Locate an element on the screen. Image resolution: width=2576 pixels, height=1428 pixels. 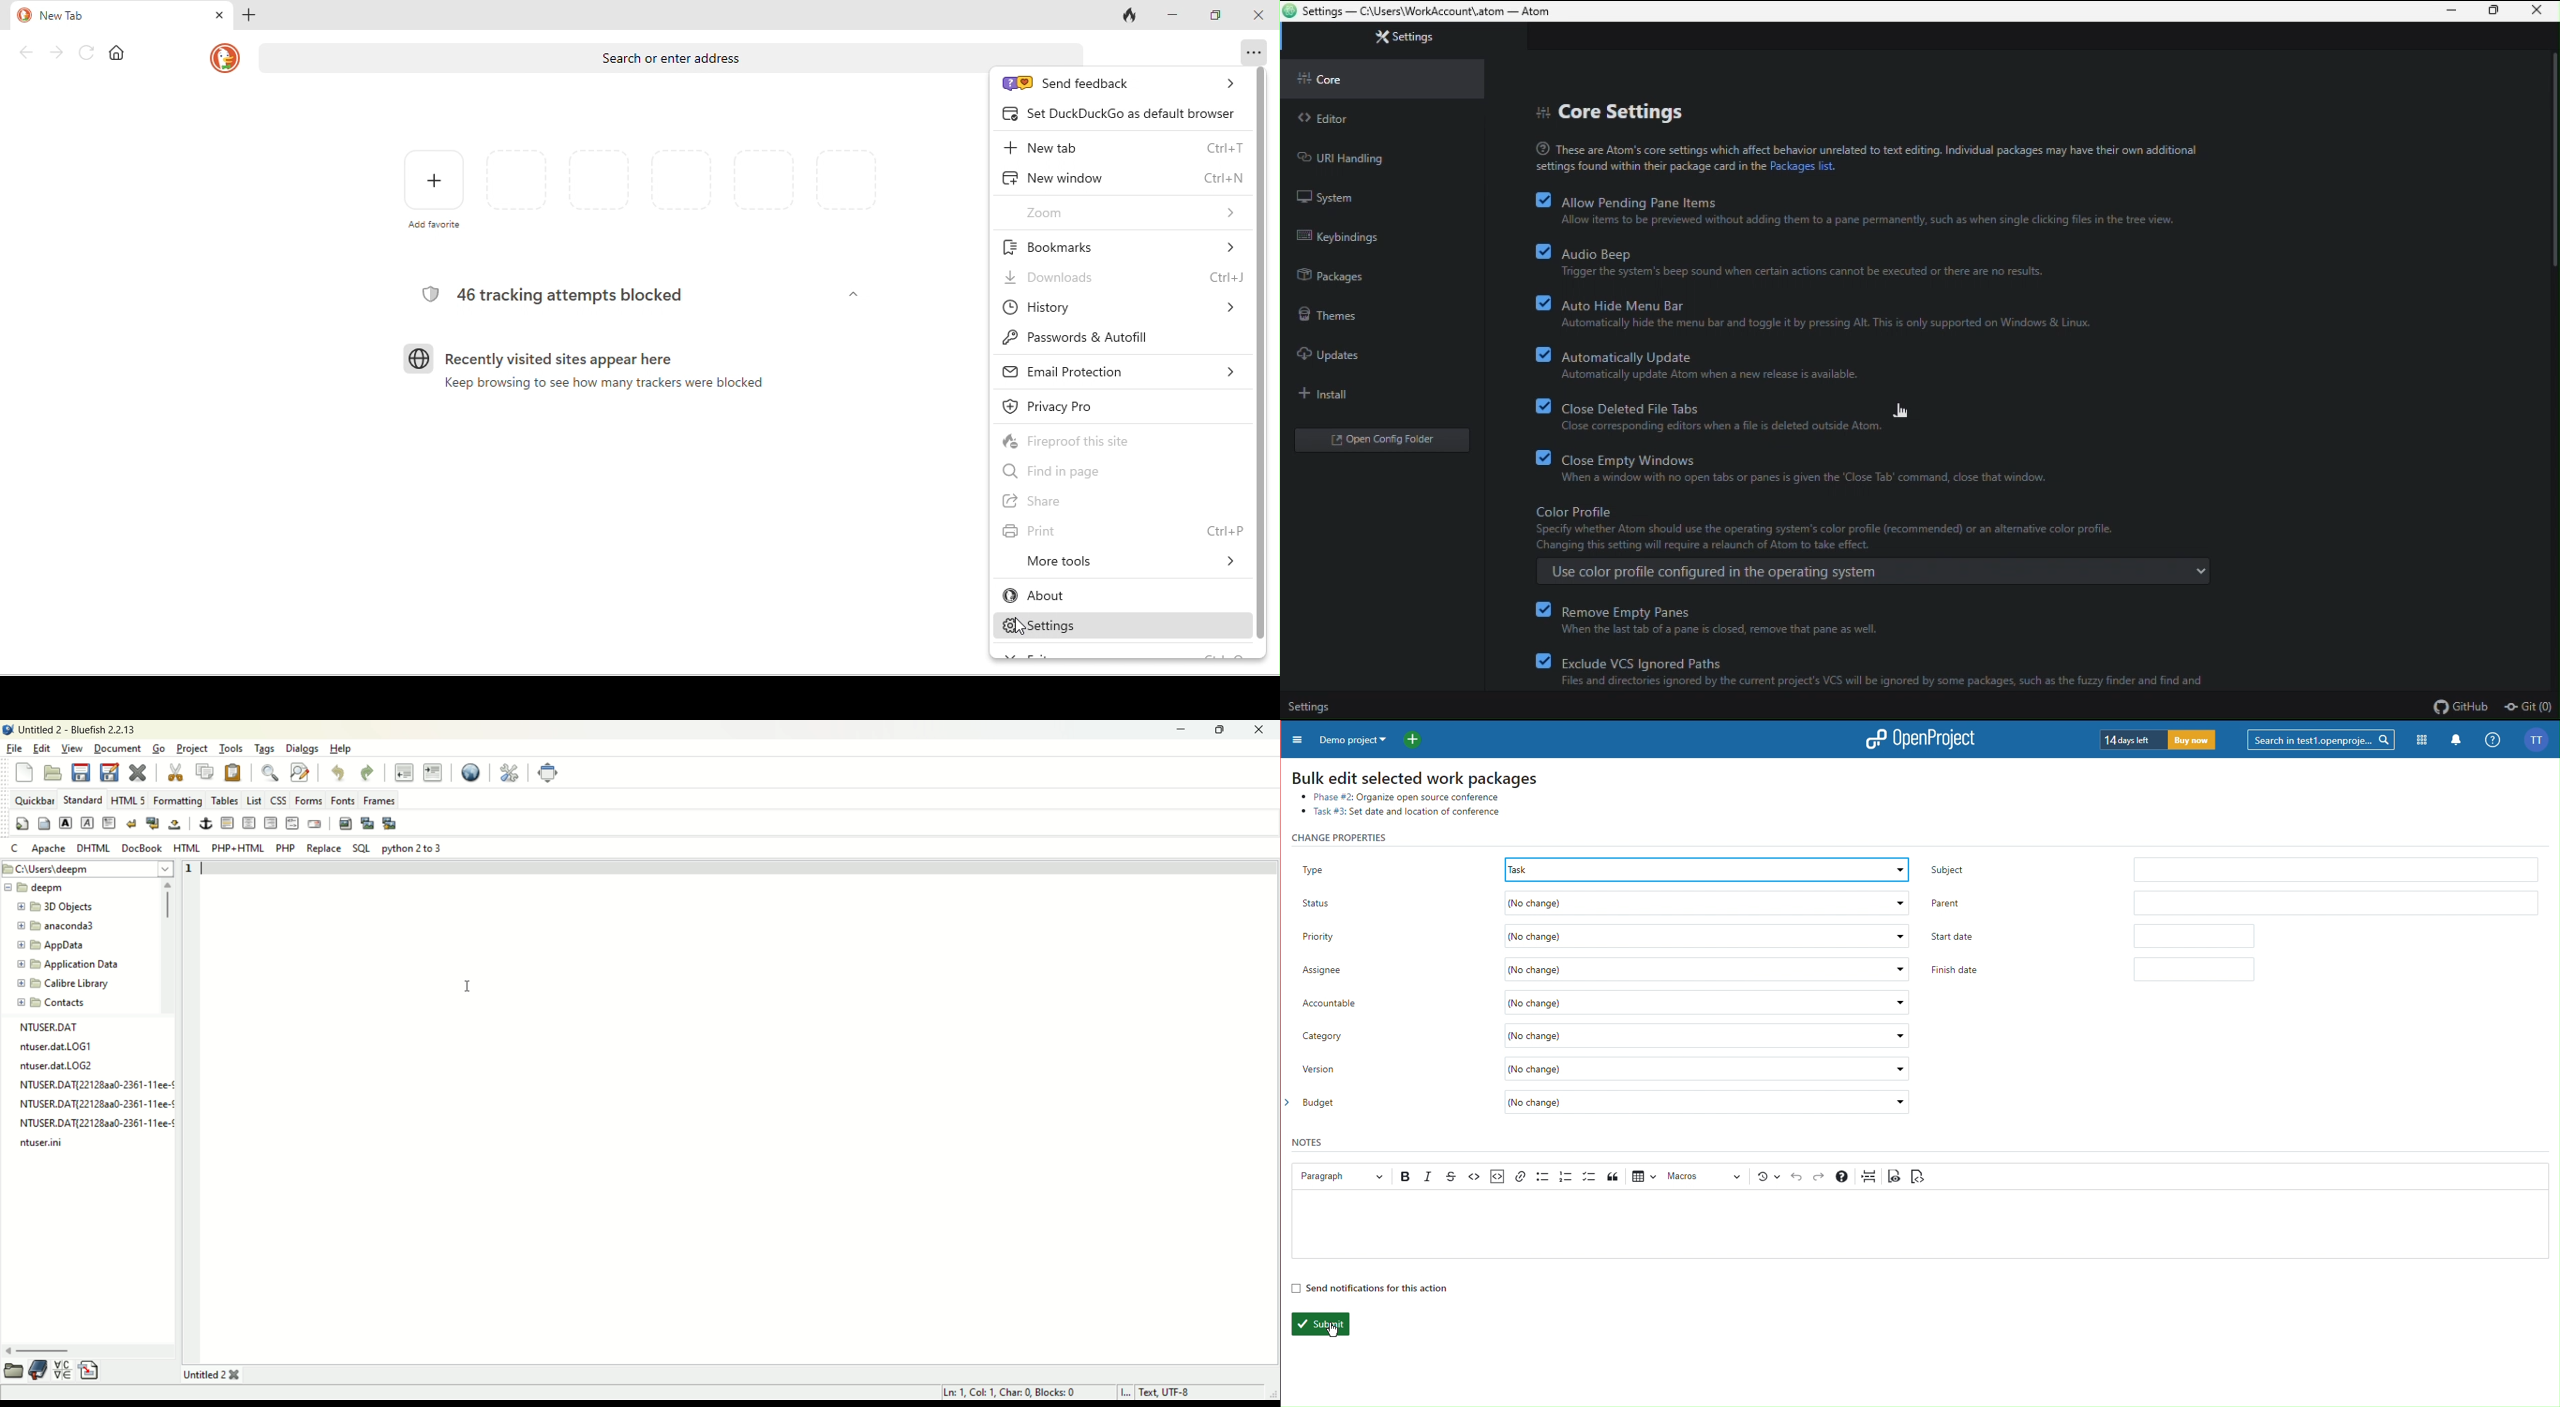
Packages is located at coordinates (1345, 273).